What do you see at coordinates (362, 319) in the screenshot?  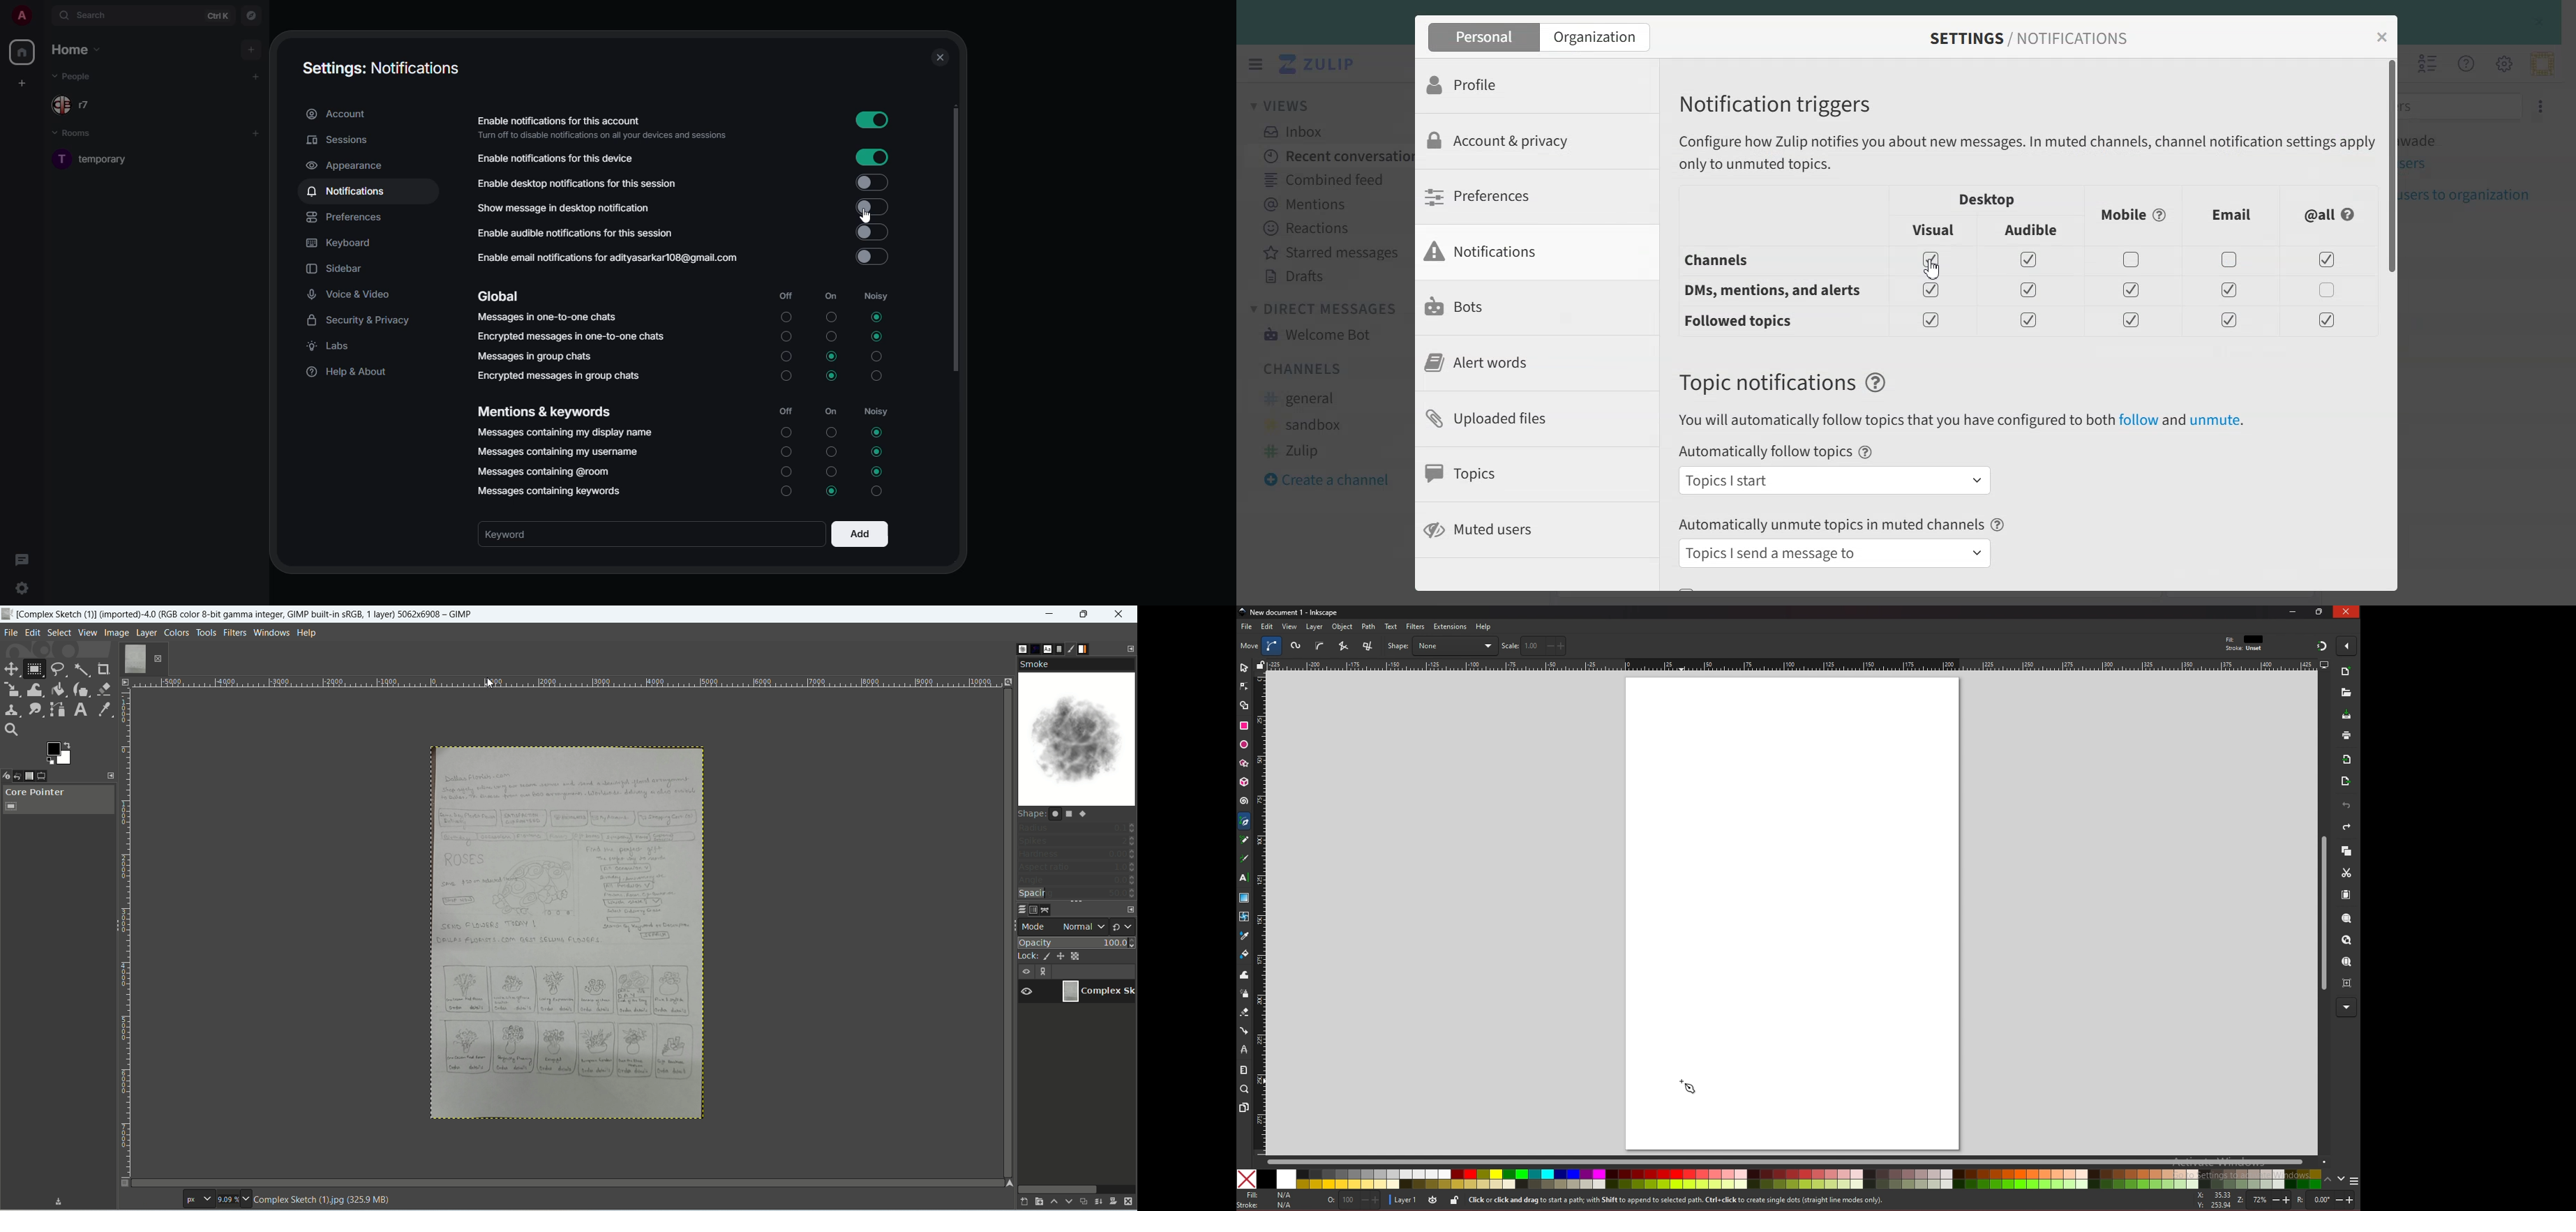 I see `security & privacy` at bounding box center [362, 319].